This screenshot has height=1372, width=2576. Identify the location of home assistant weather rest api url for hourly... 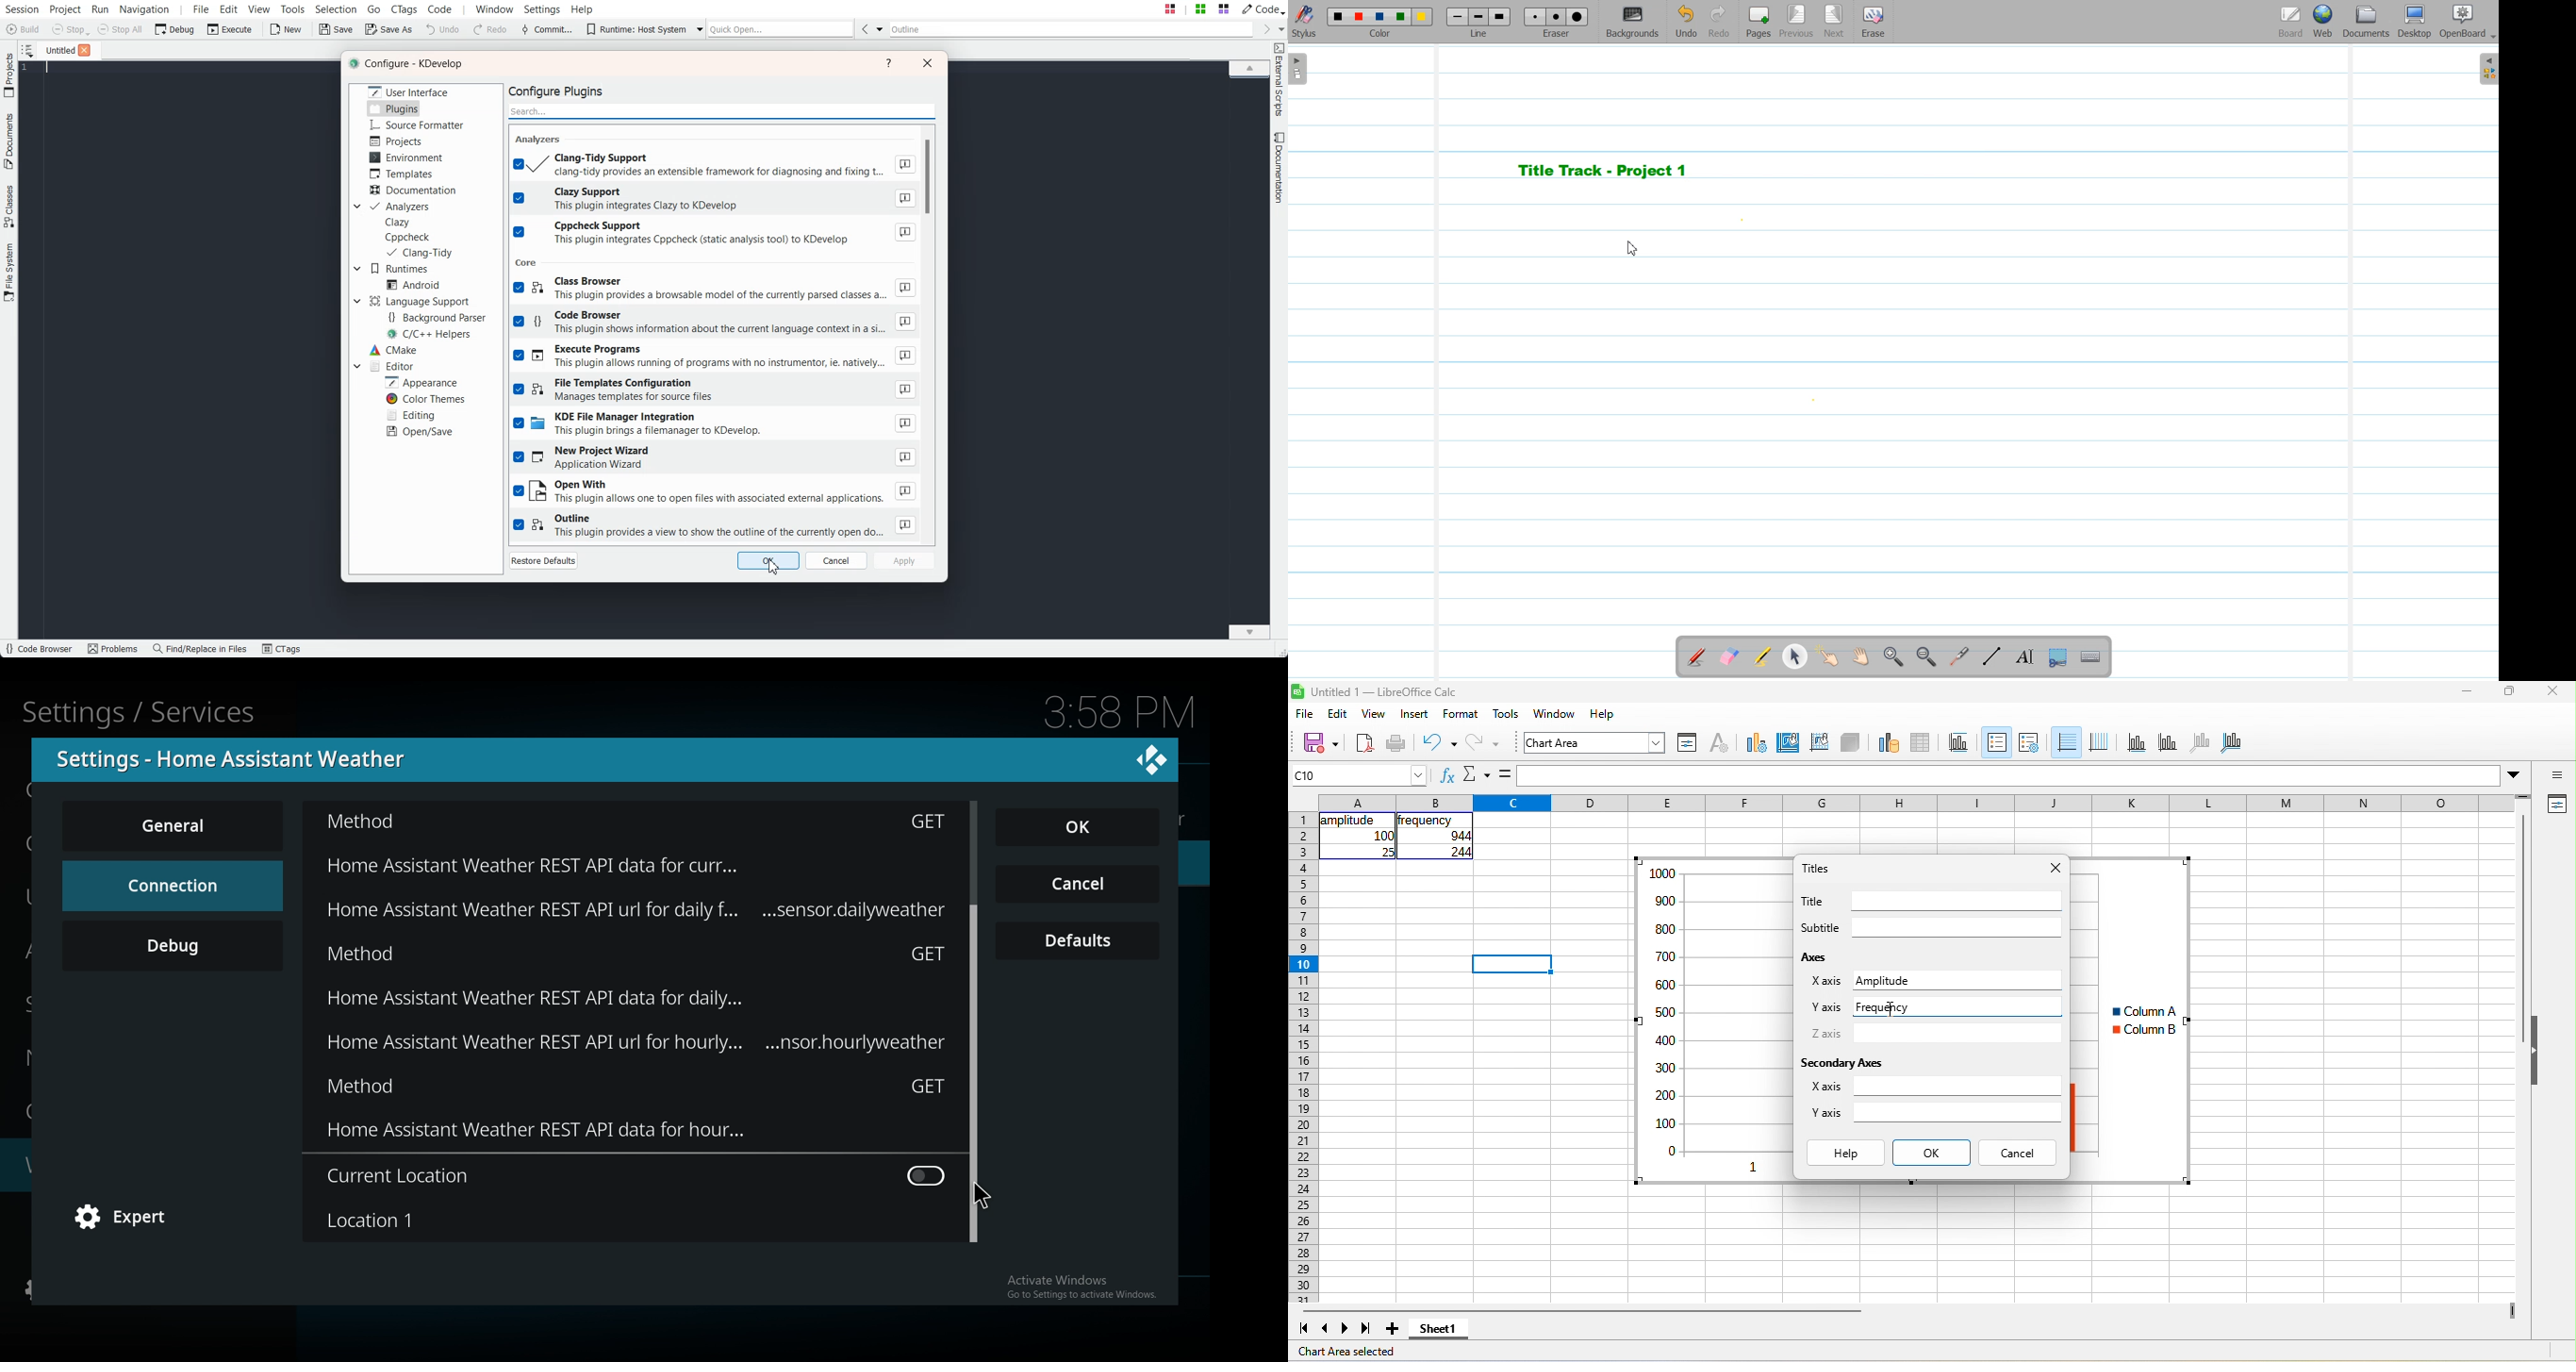
(639, 1045).